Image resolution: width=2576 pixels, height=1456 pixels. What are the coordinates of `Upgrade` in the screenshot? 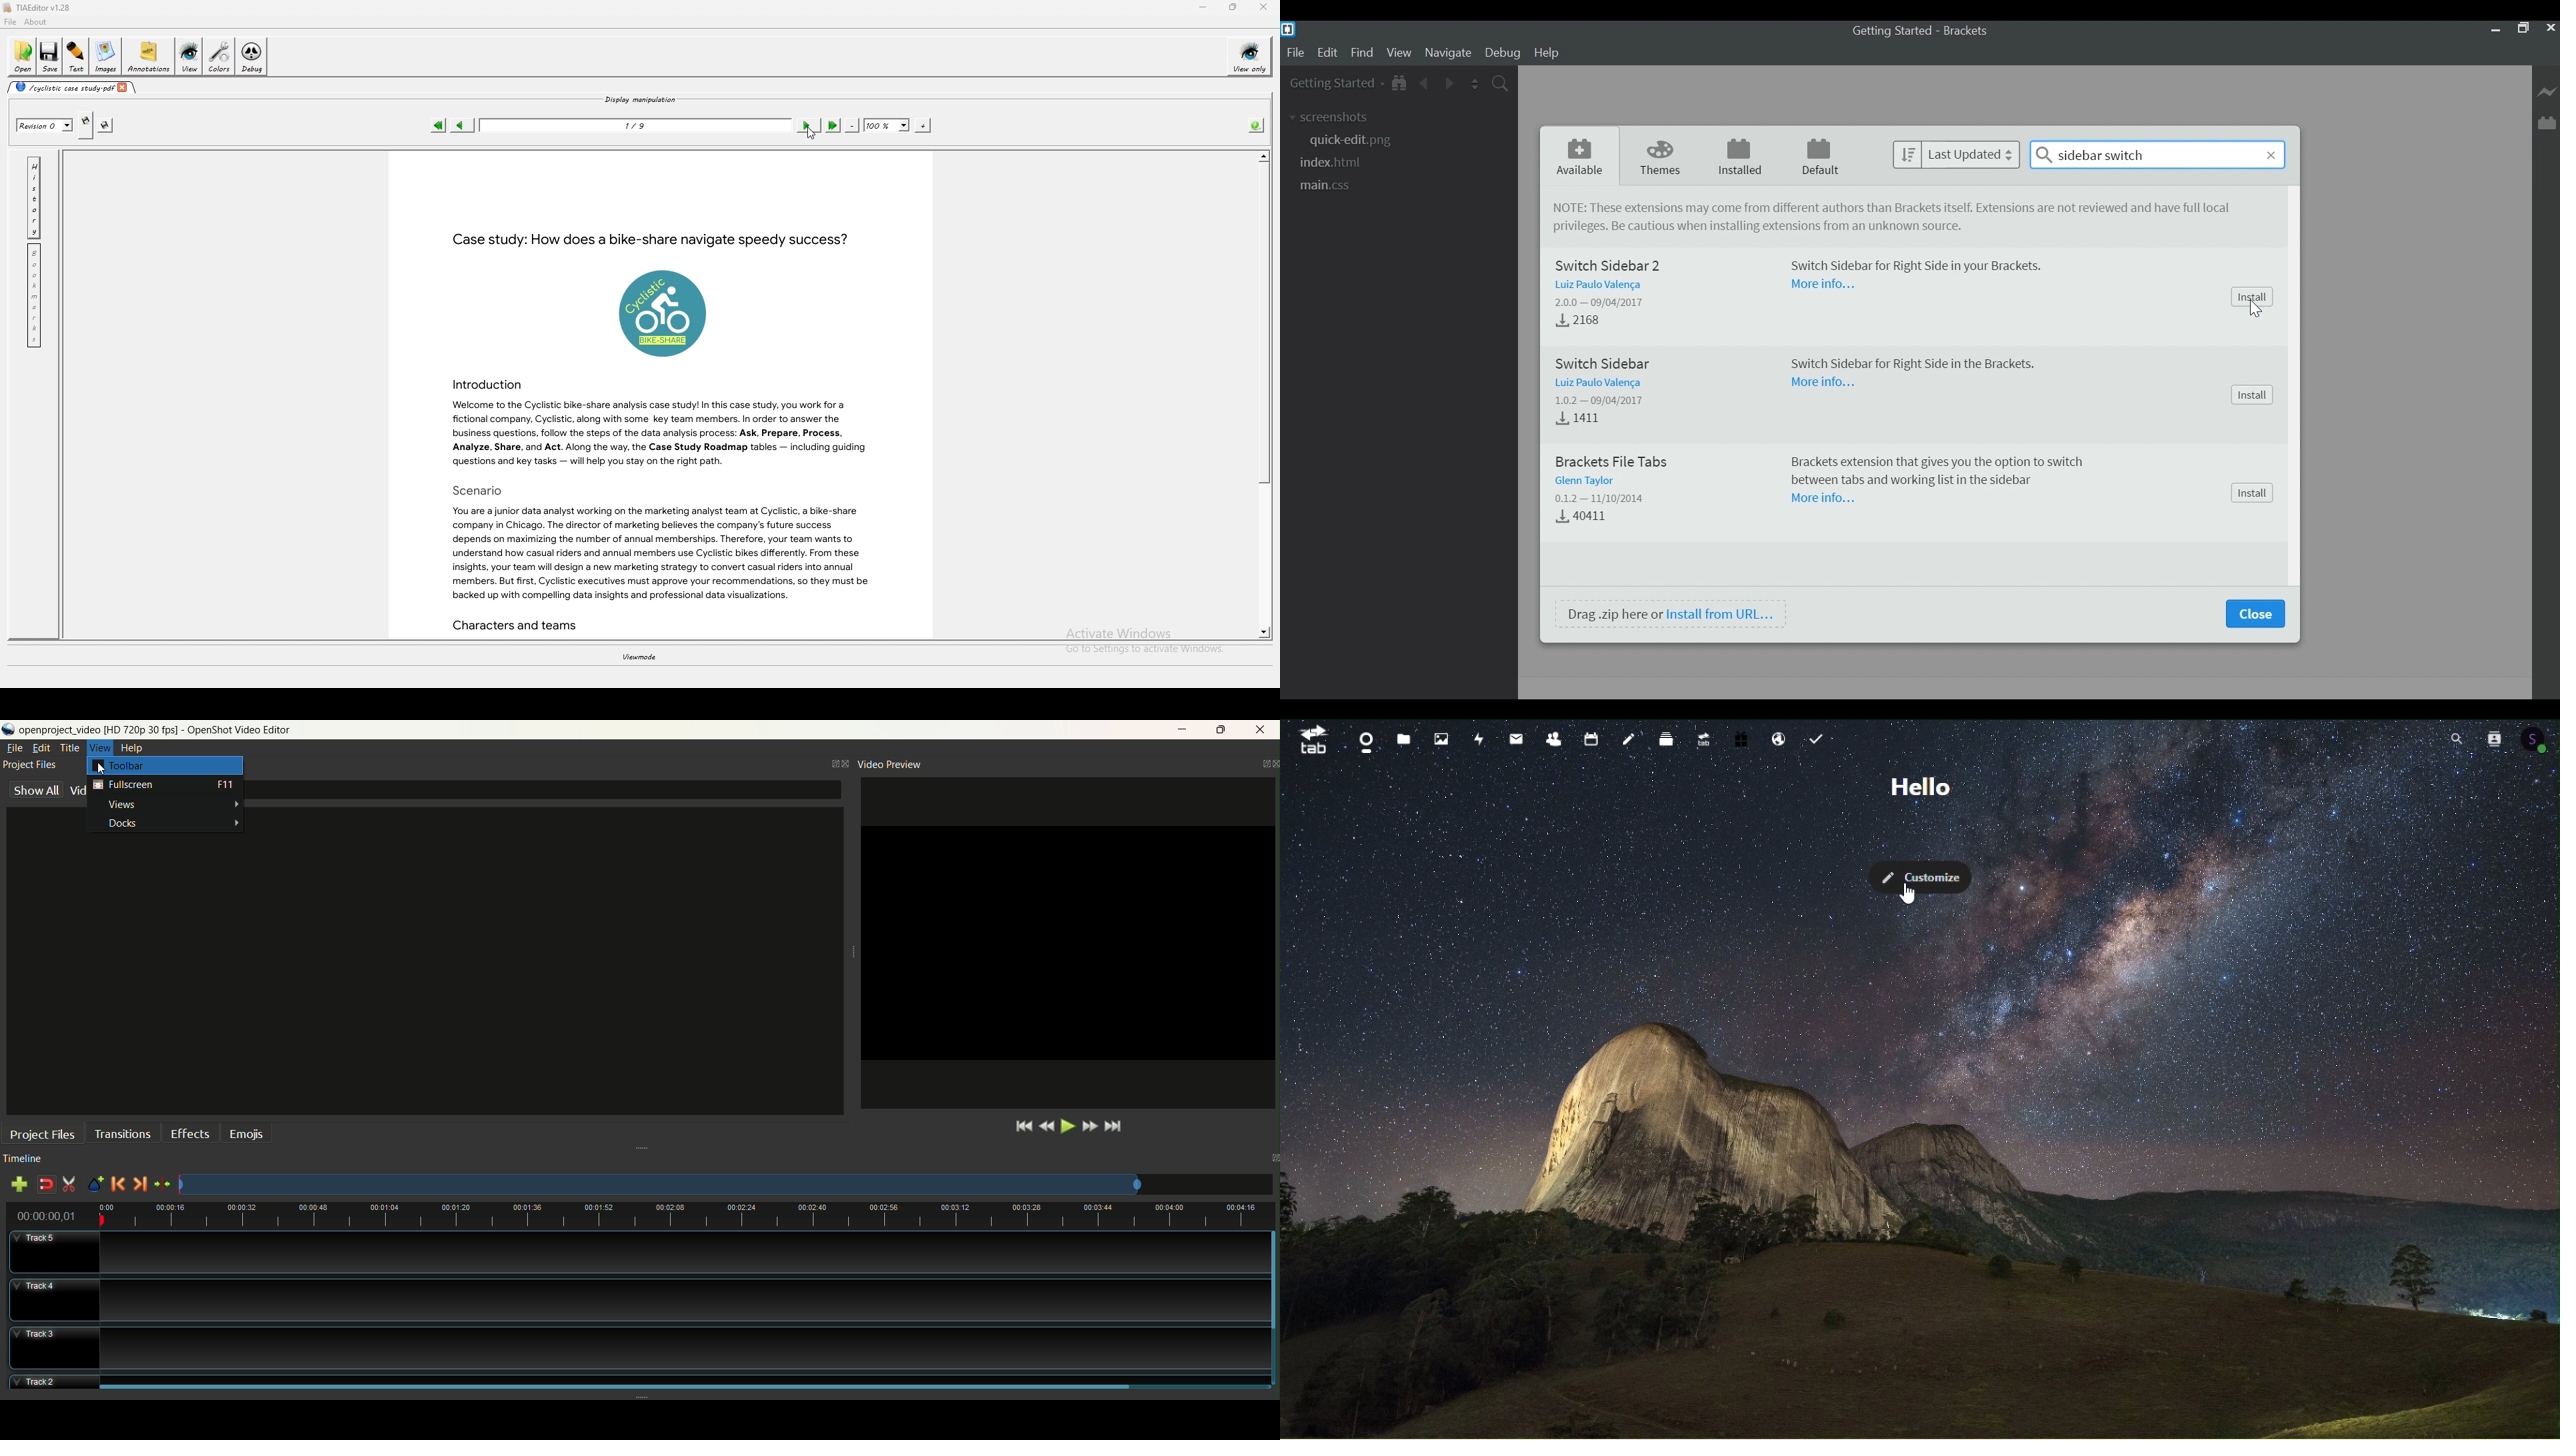 It's located at (1699, 738).